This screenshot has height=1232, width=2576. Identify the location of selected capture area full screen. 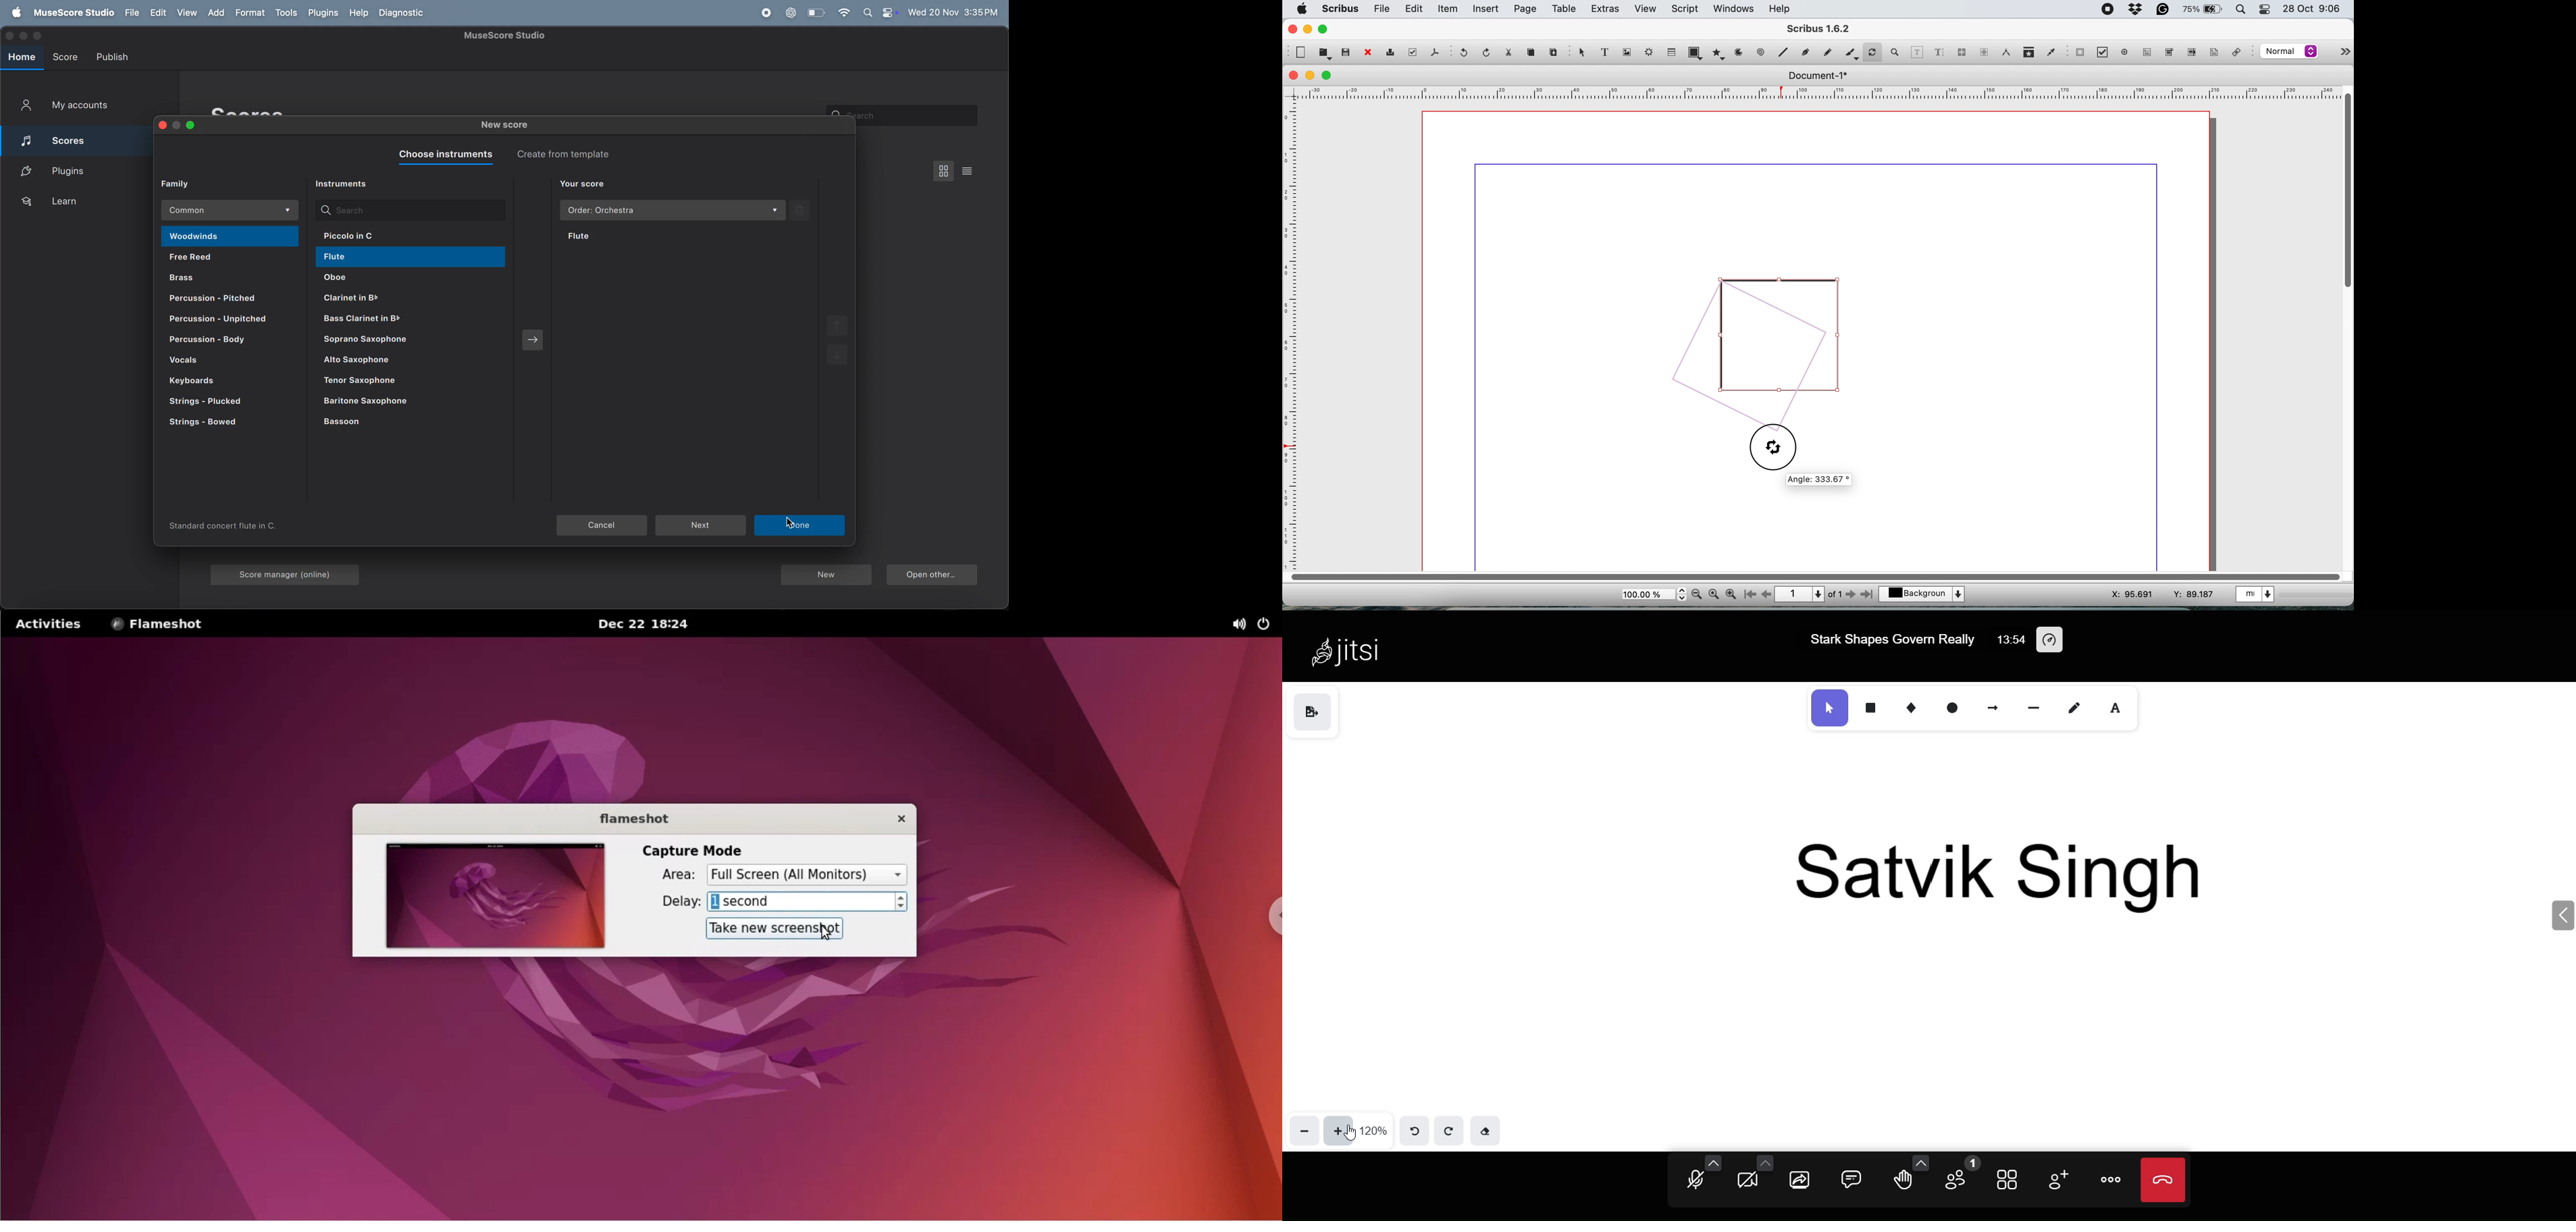
(809, 876).